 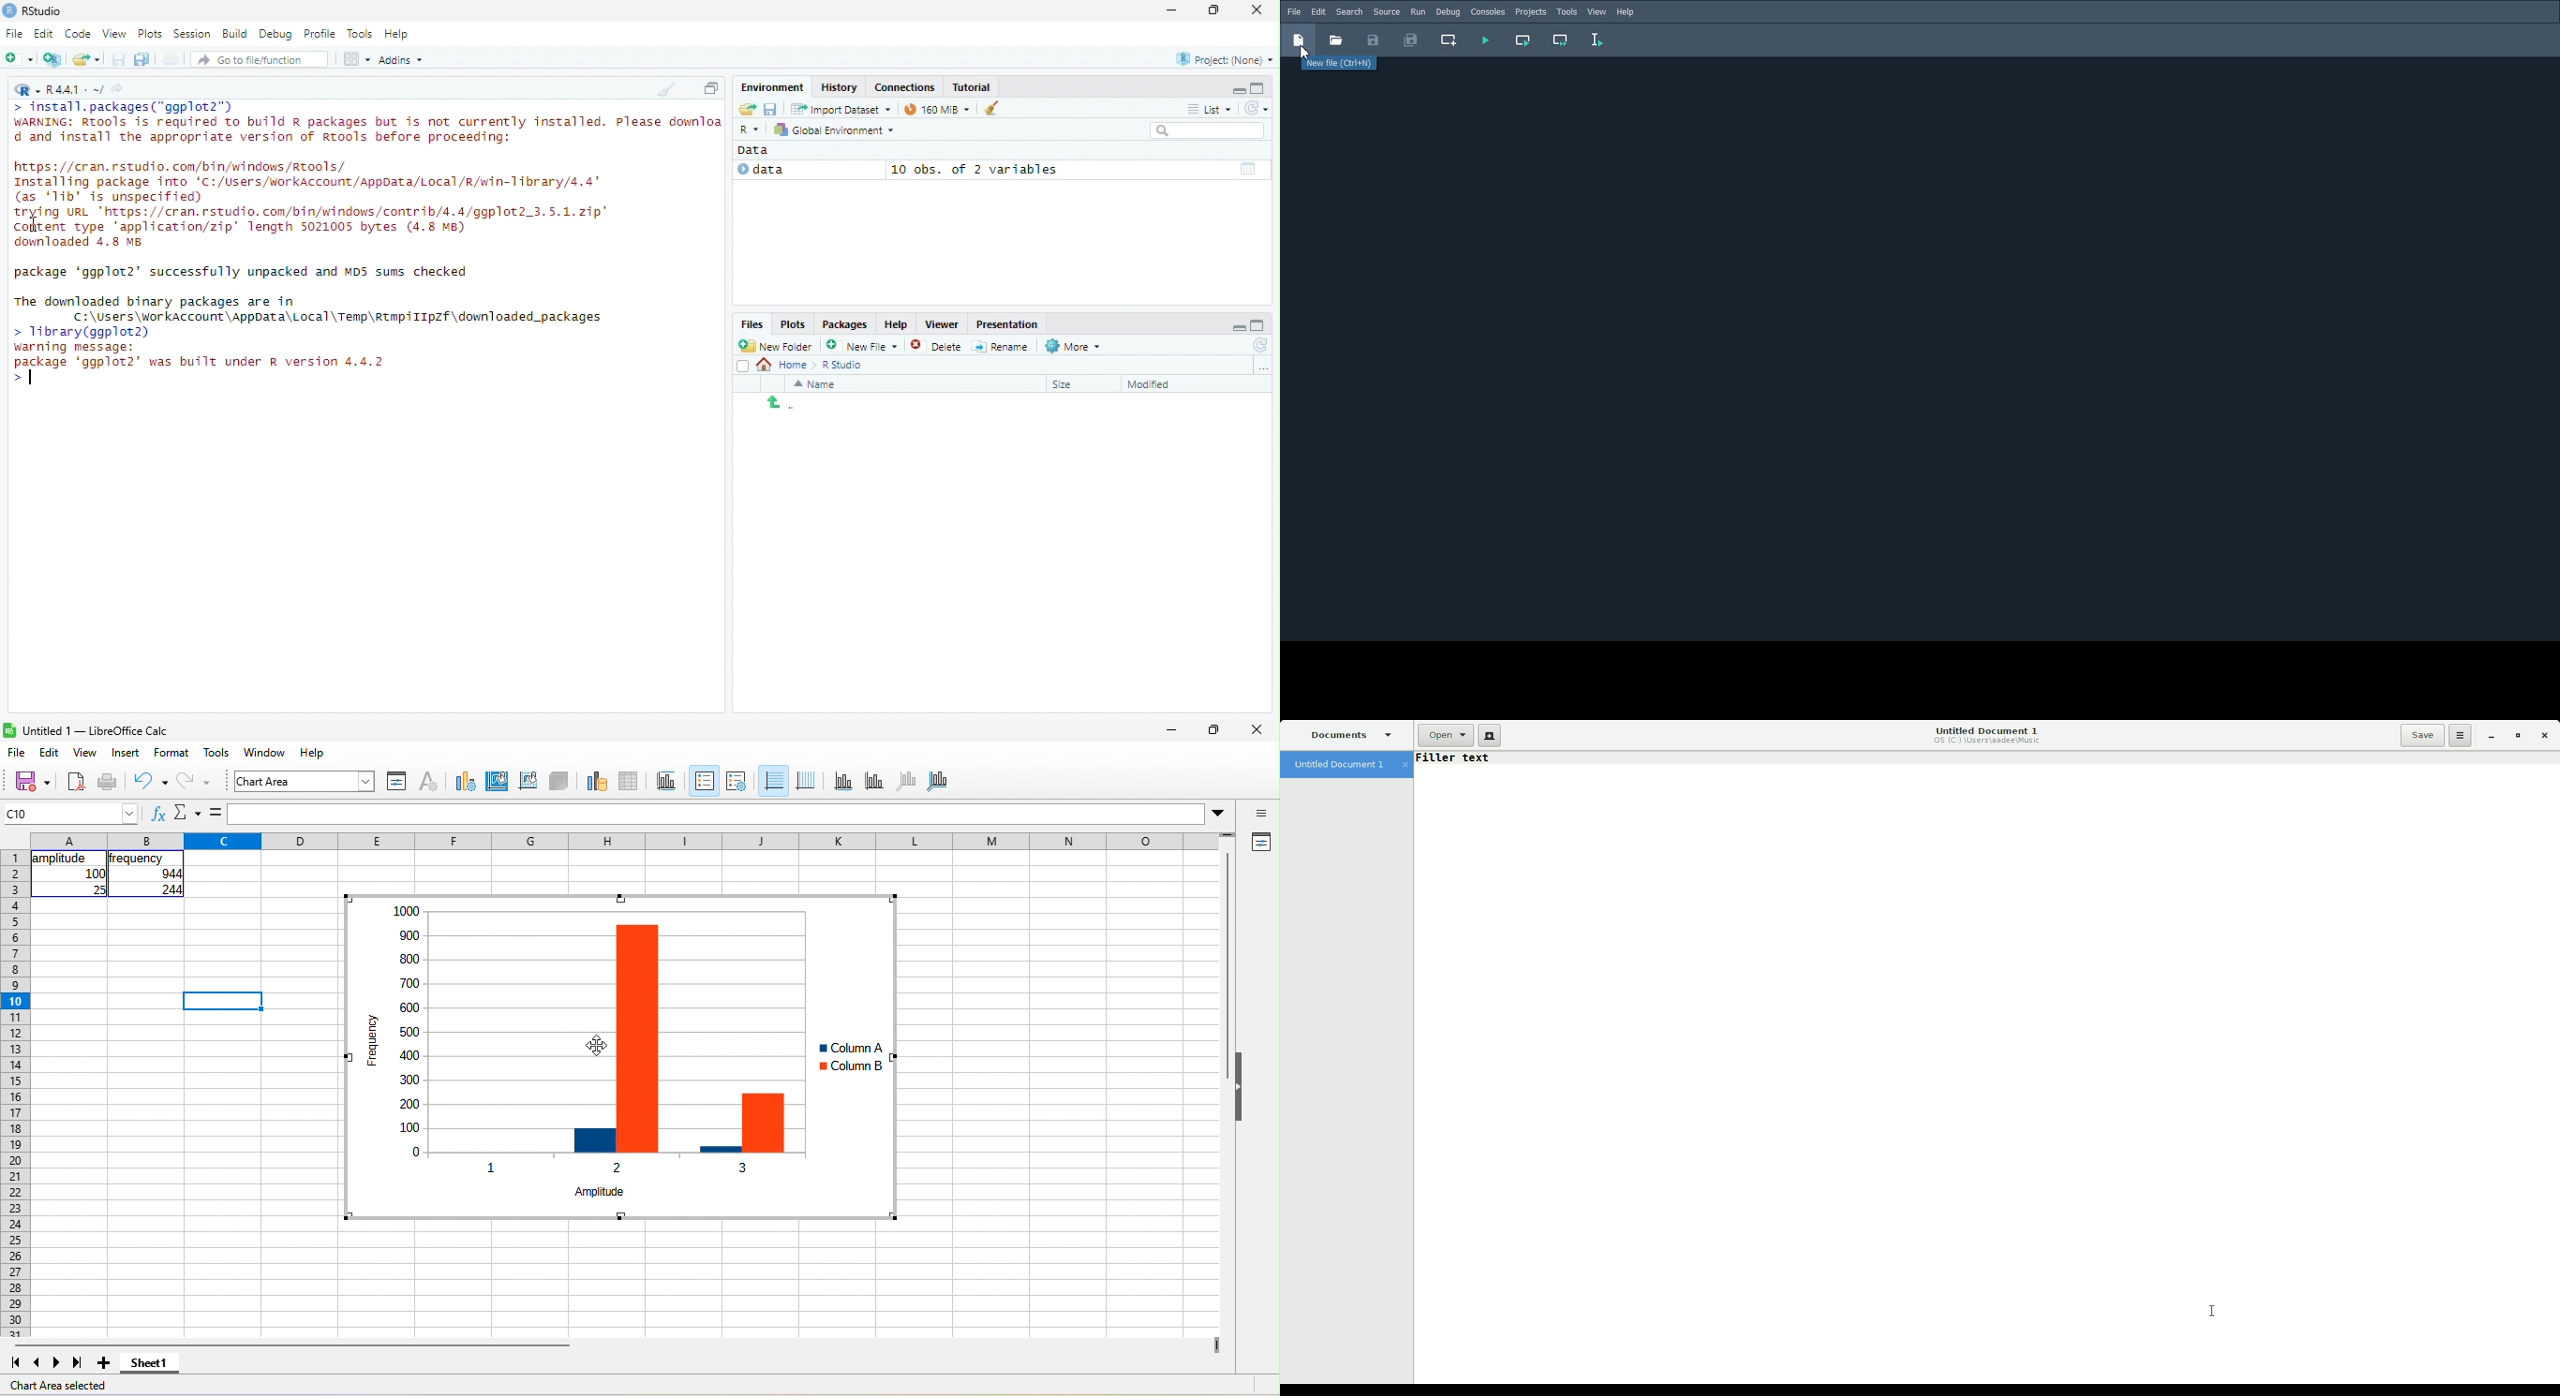 What do you see at coordinates (216, 752) in the screenshot?
I see `tools` at bounding box center [216, 752].